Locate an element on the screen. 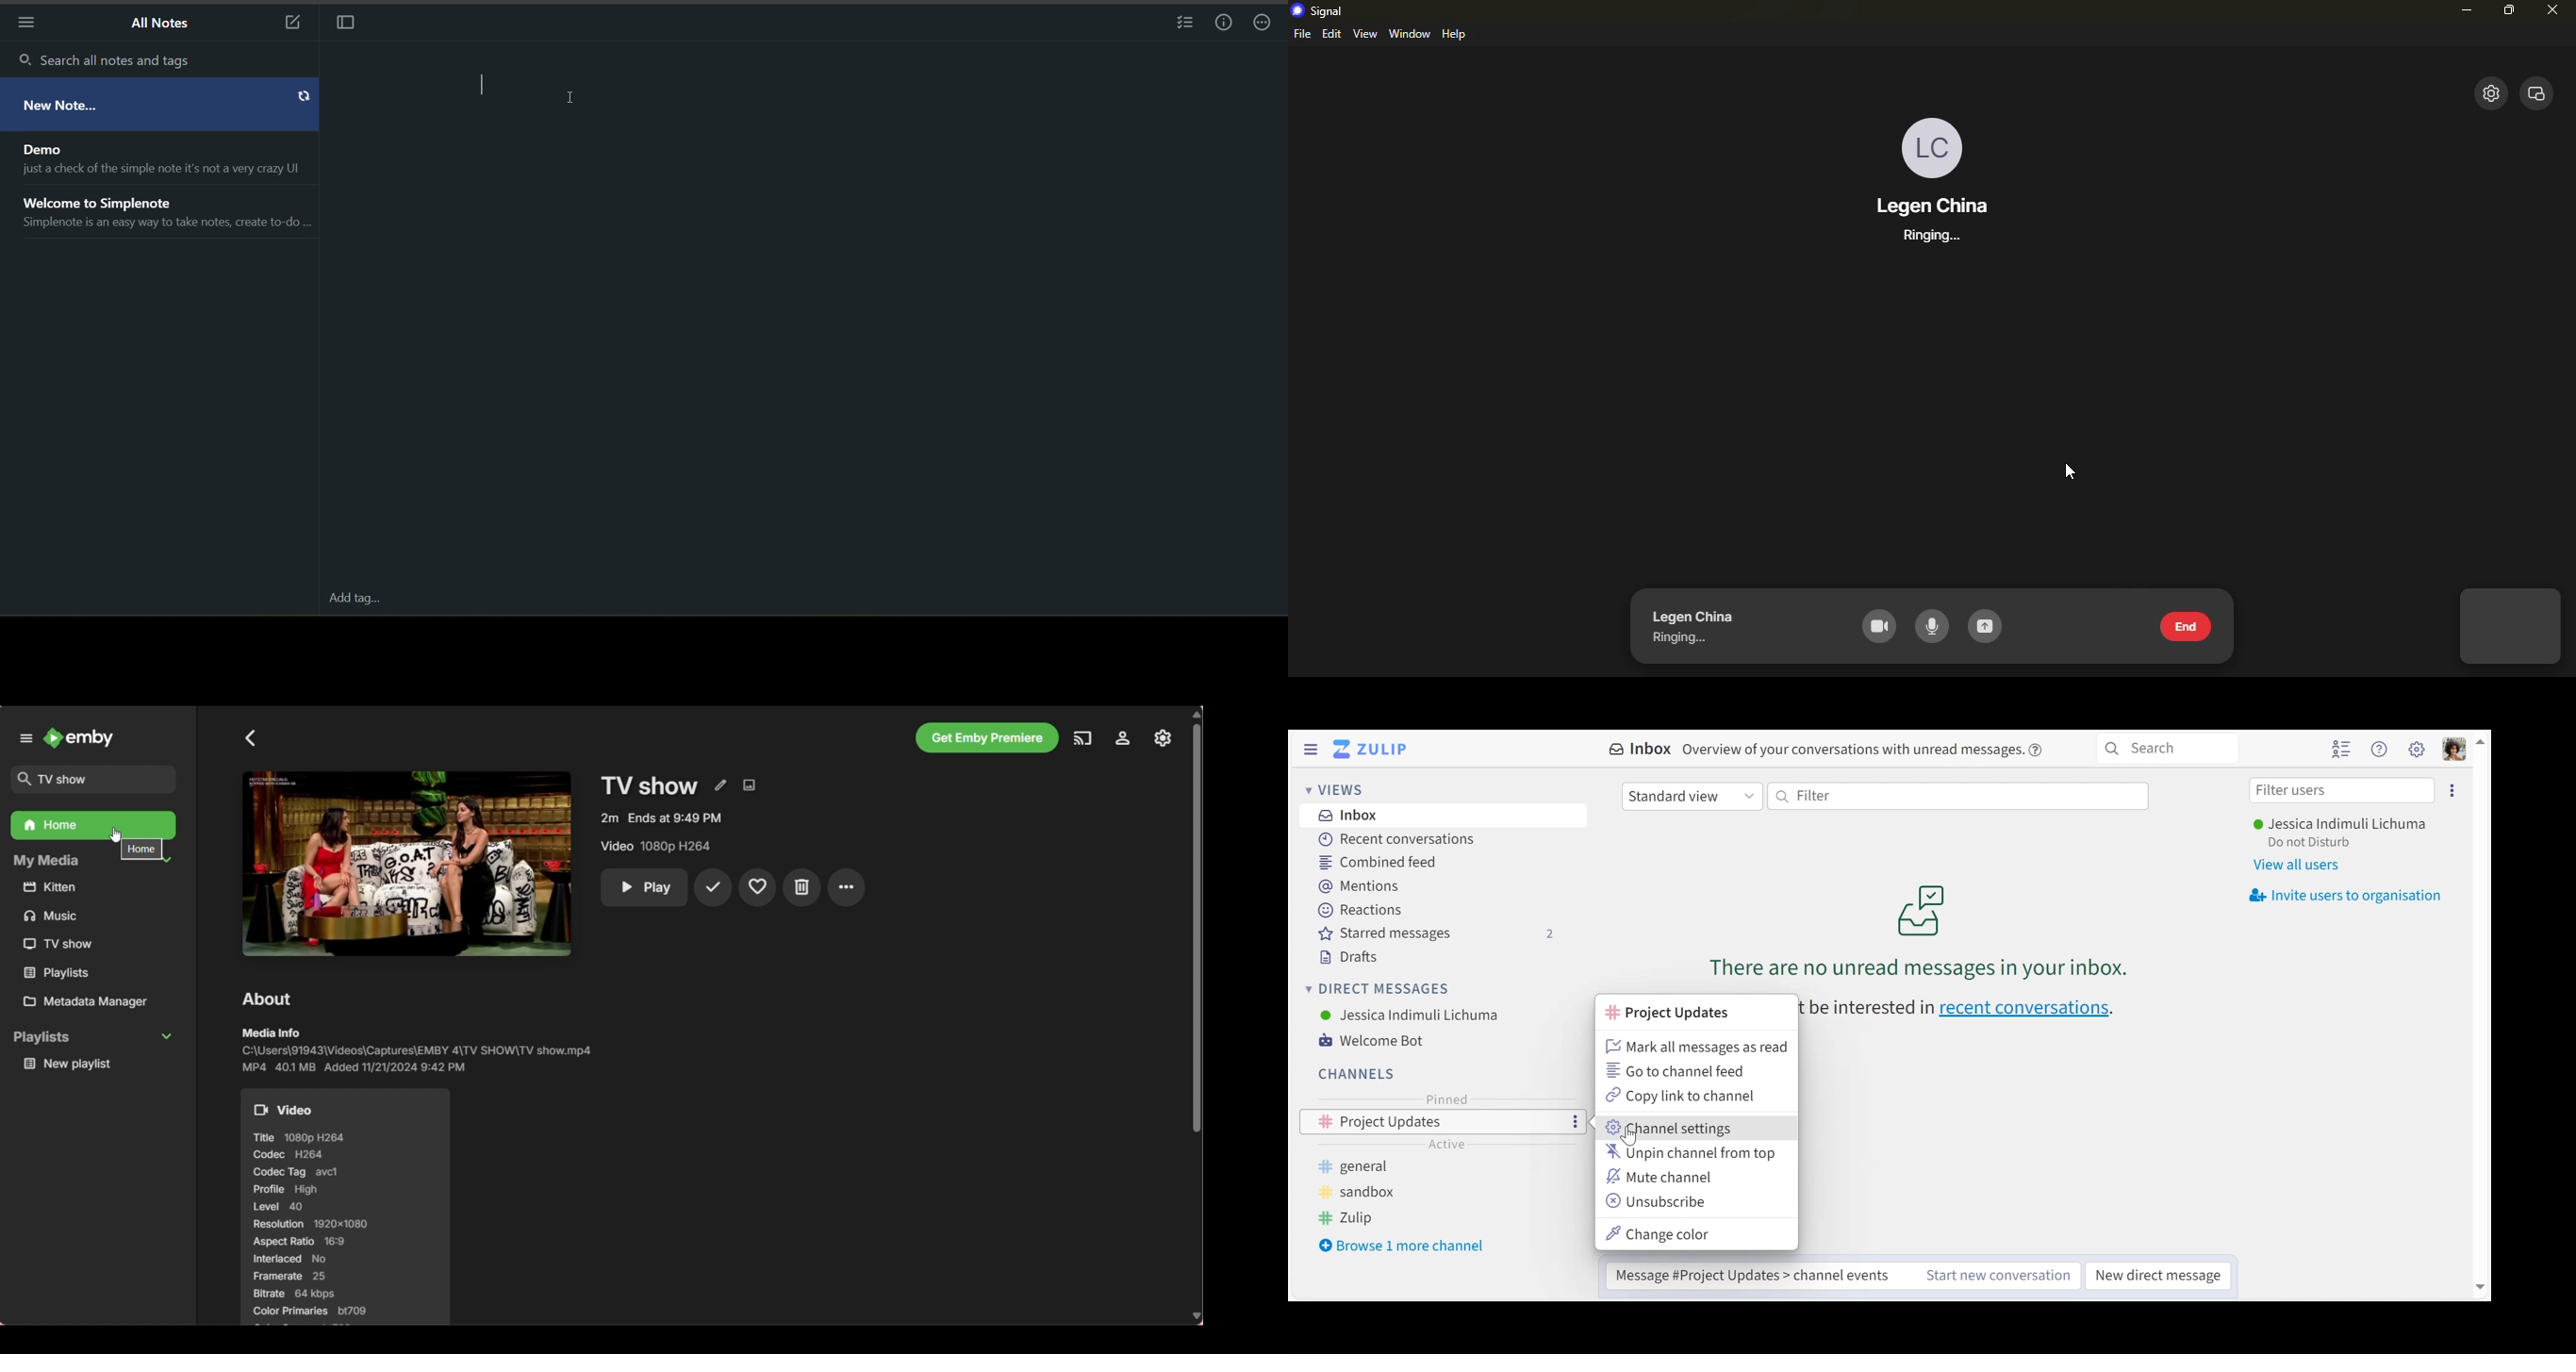 This screenshot has width=2576, height=1372. Filter users is located at coordinates (2342, 790).